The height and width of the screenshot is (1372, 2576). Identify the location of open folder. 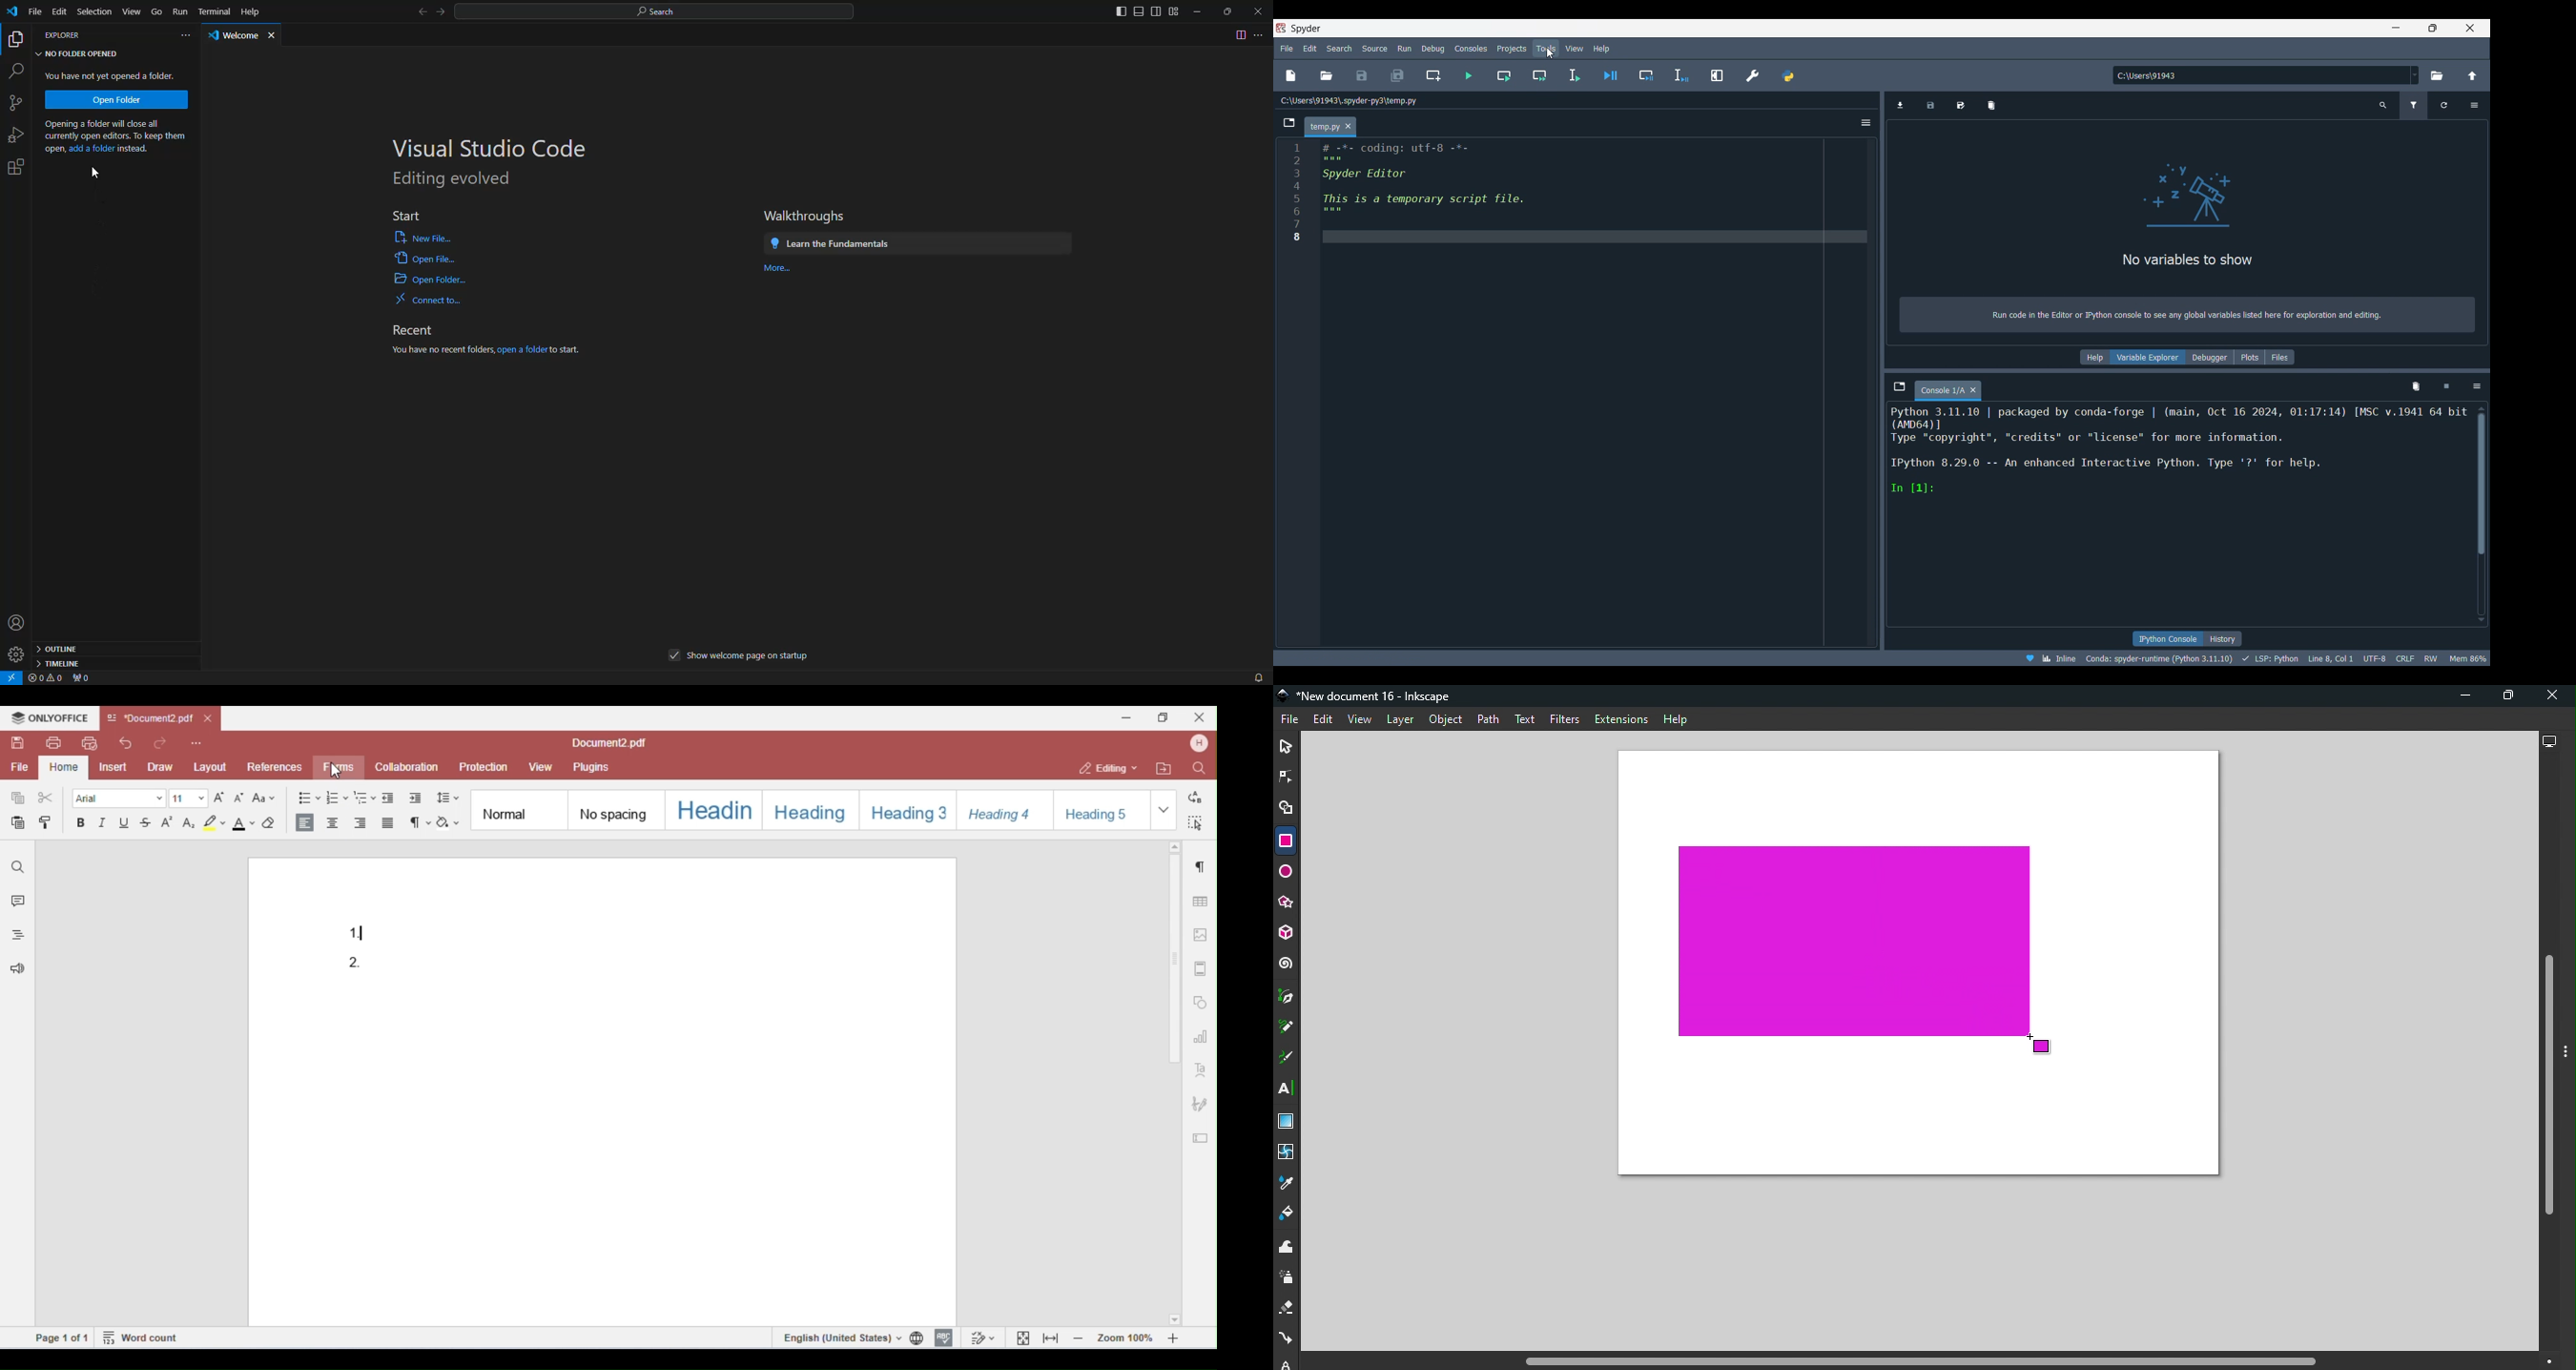
(431, 279).